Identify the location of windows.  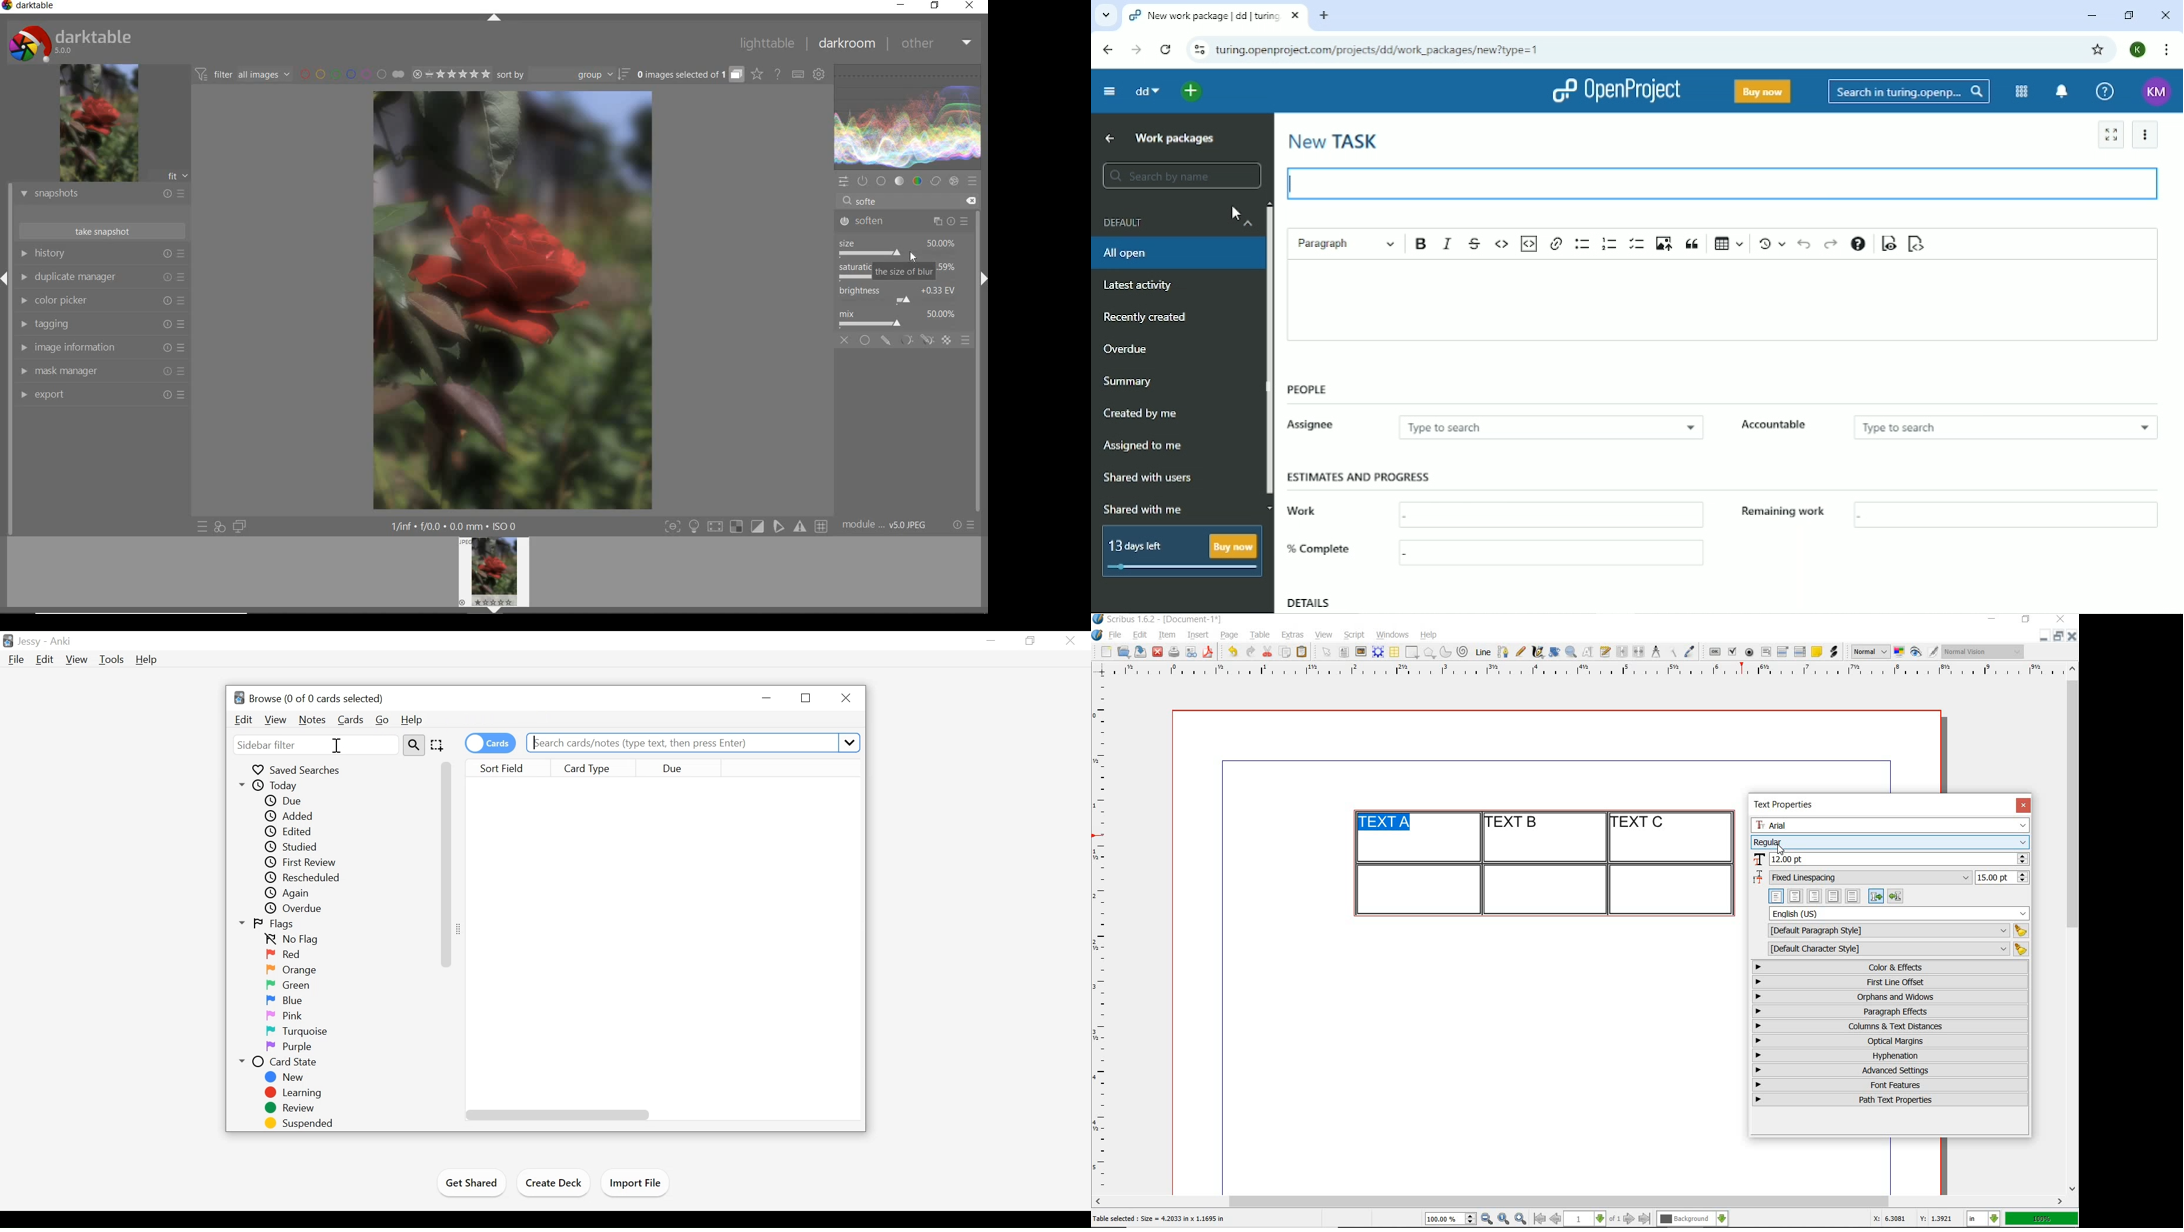
(1393, 635).